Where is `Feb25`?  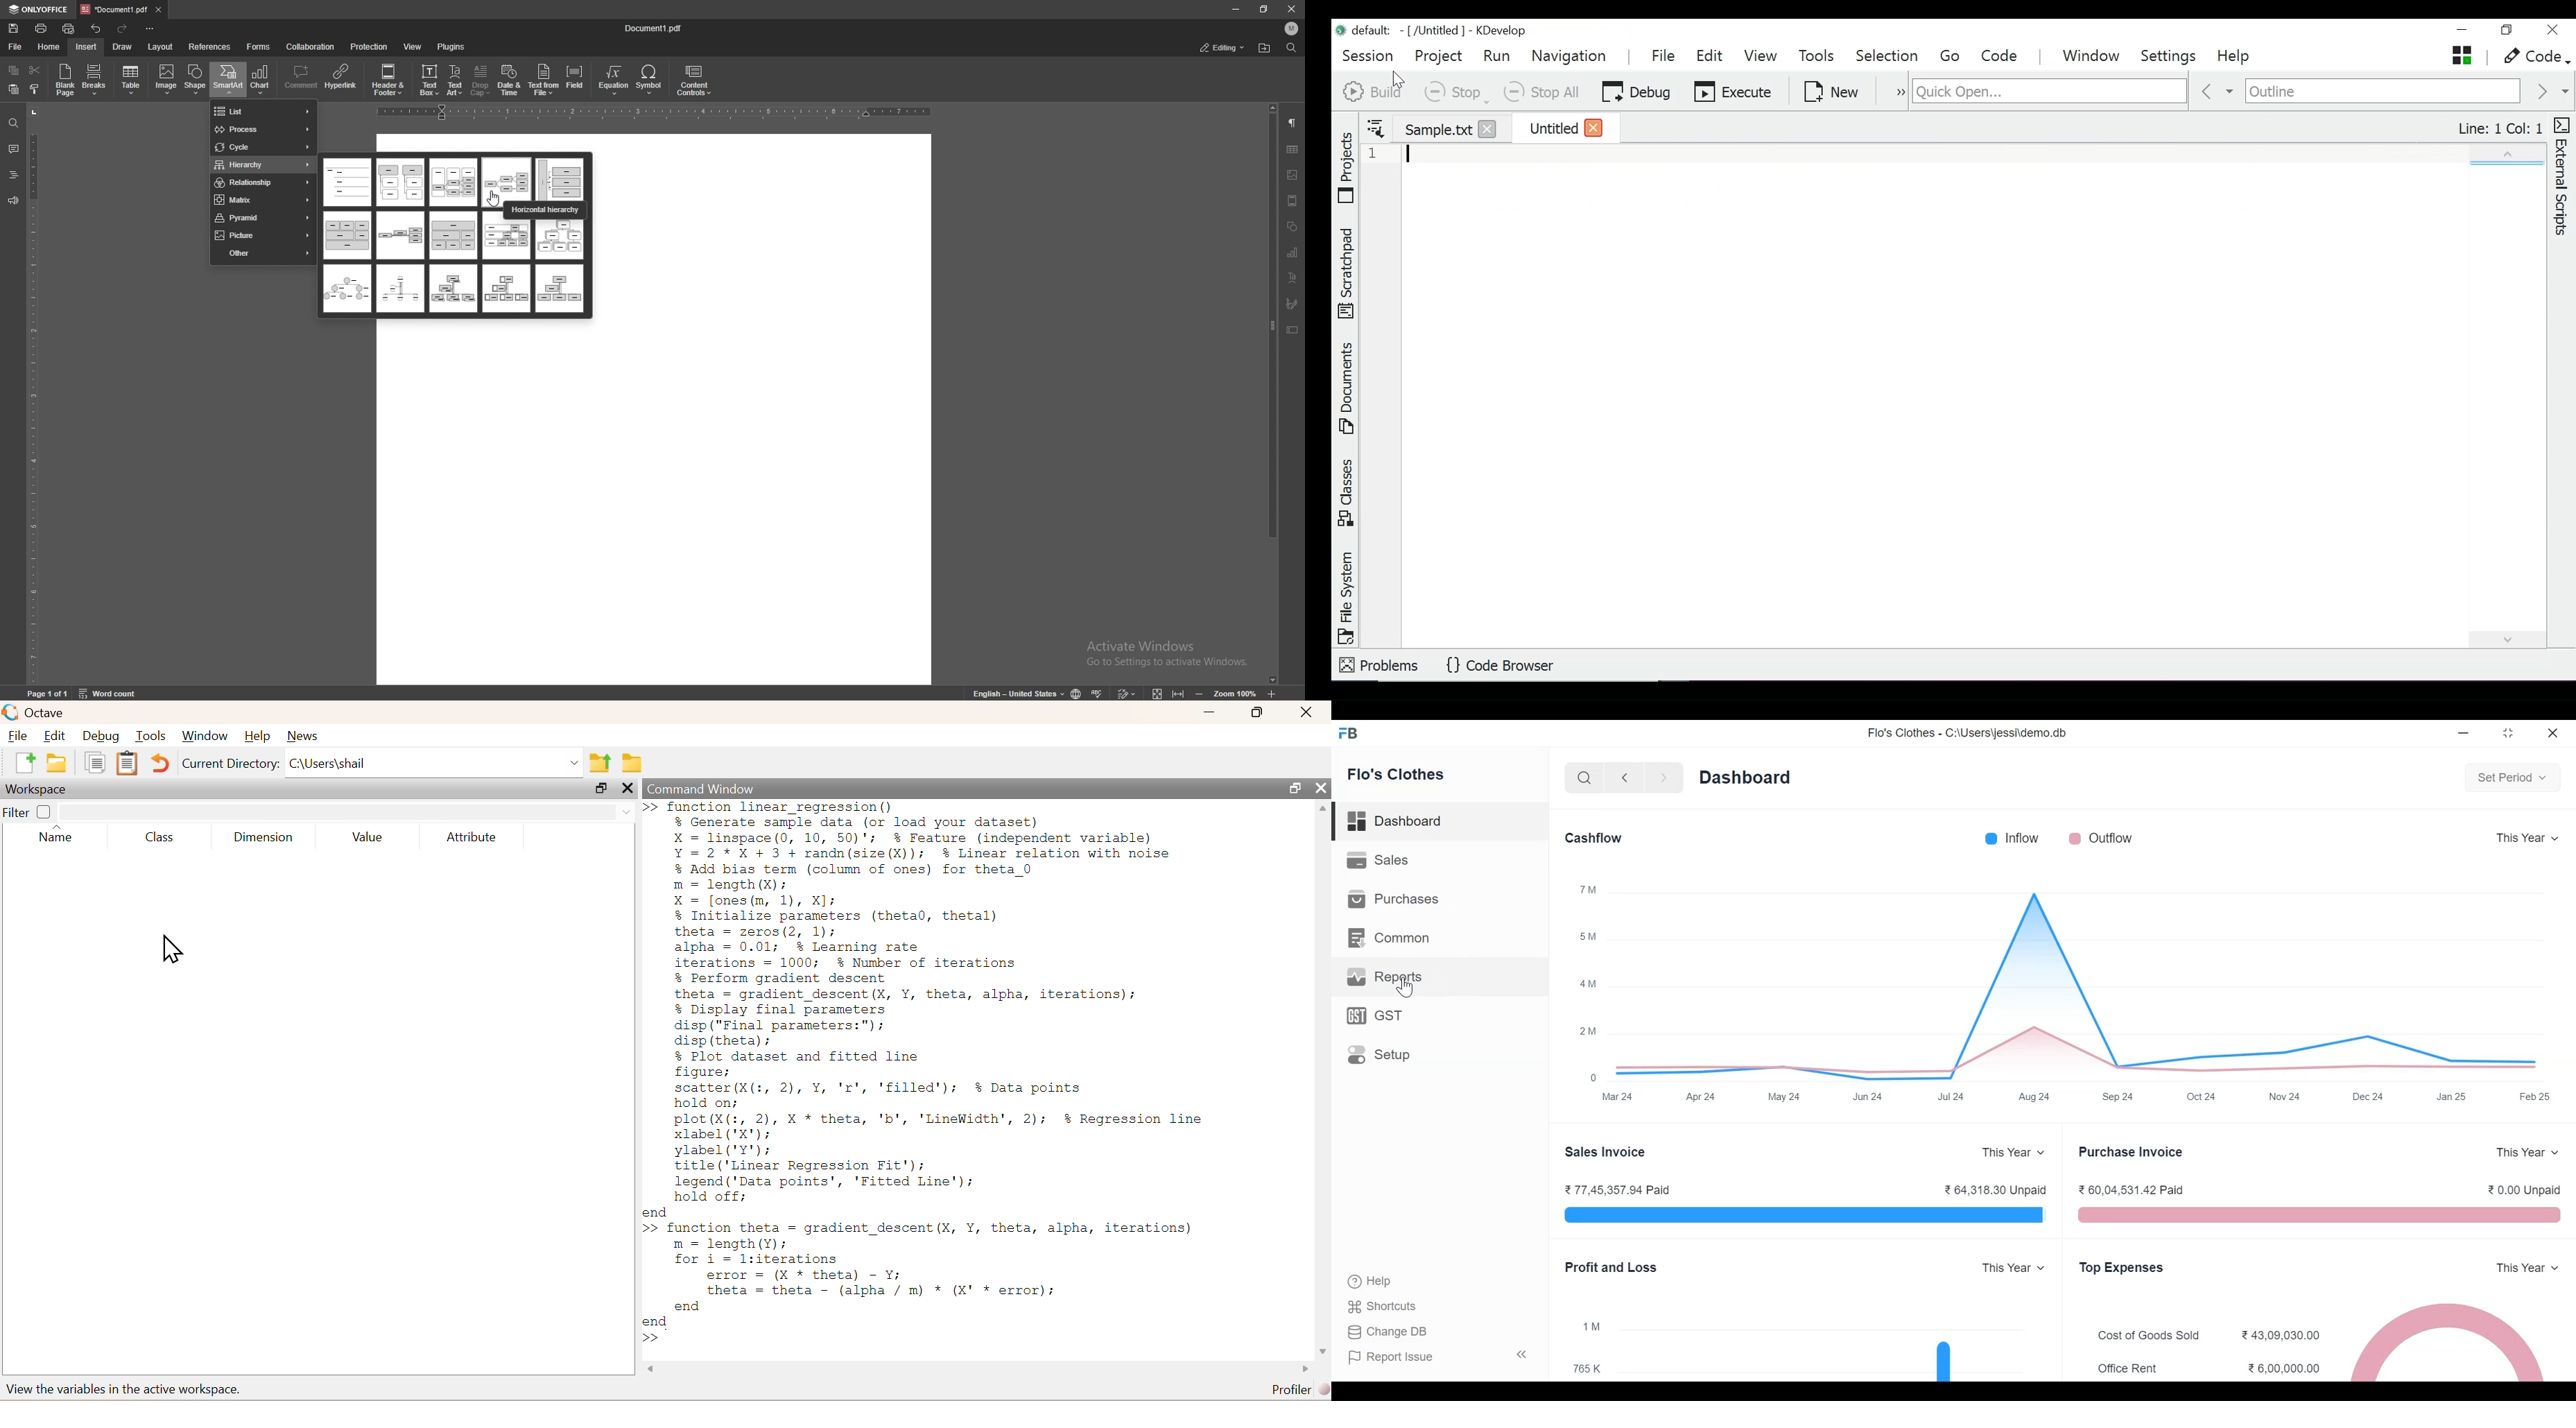 Feb25 is located at coordinates (2536, 1096).